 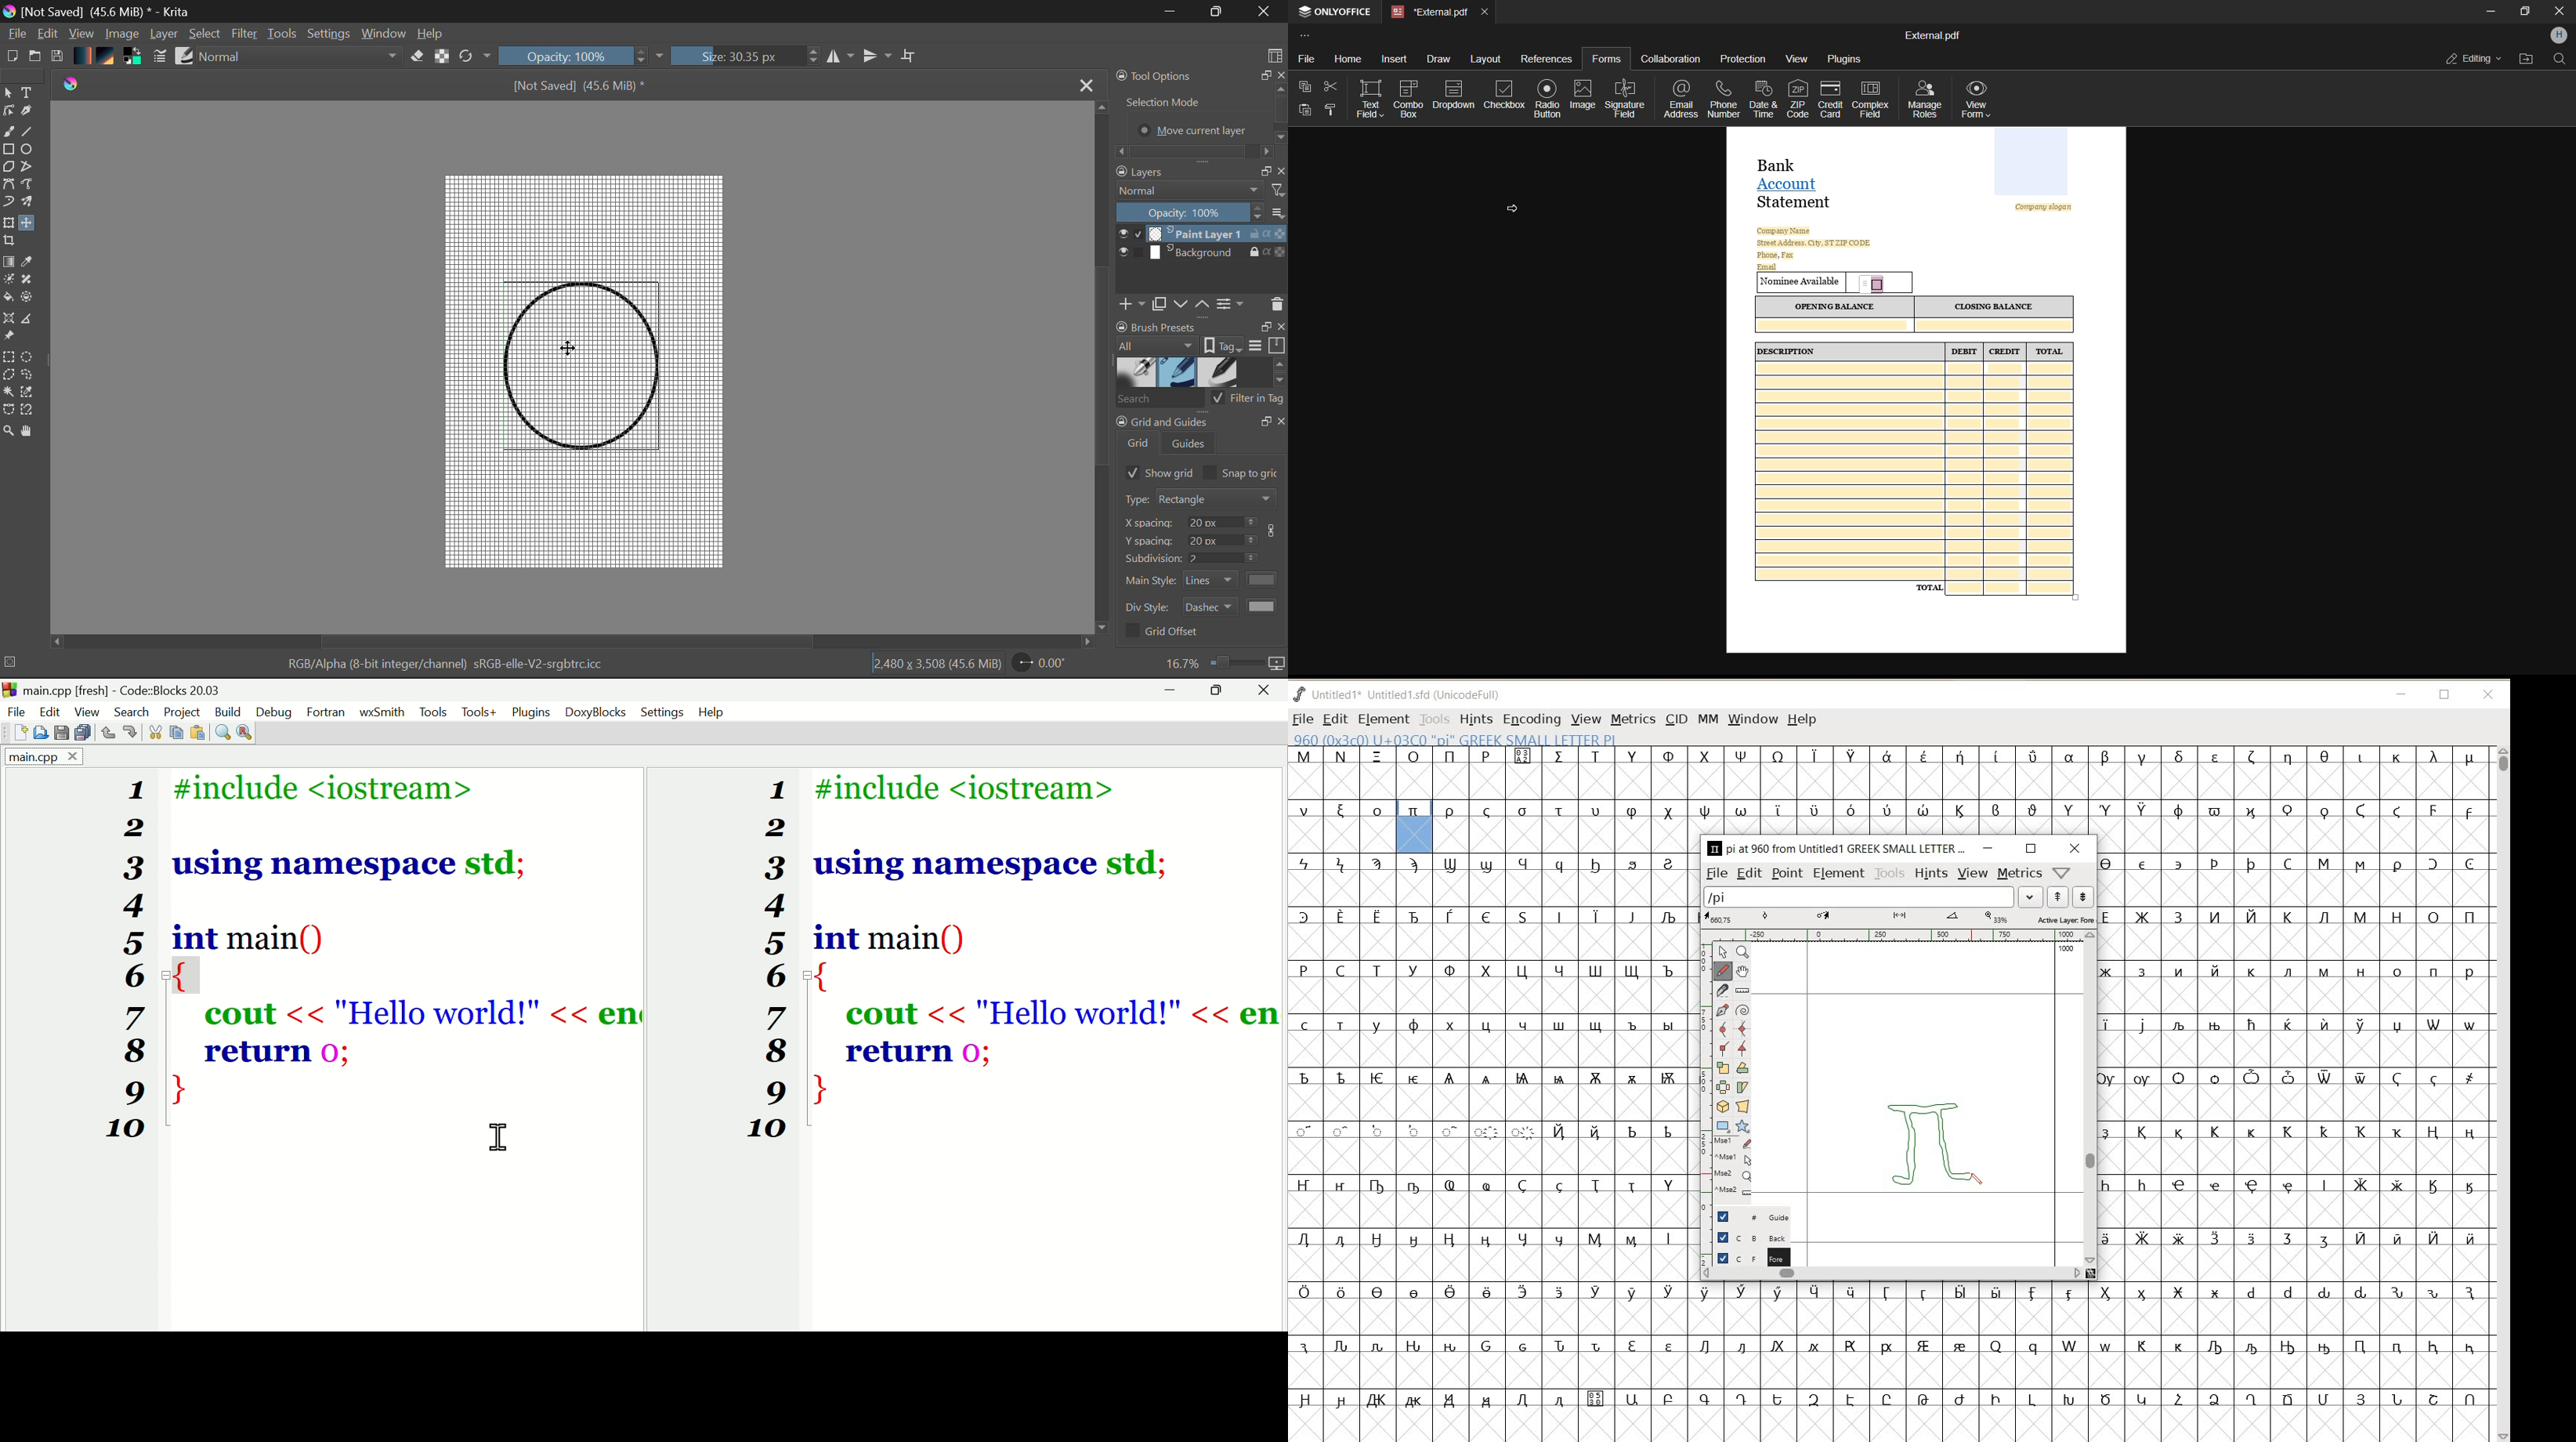 What do you see at coordinates (764, 963) in the screenshot?
I see `12345648910` at bounding box center [764, 963].